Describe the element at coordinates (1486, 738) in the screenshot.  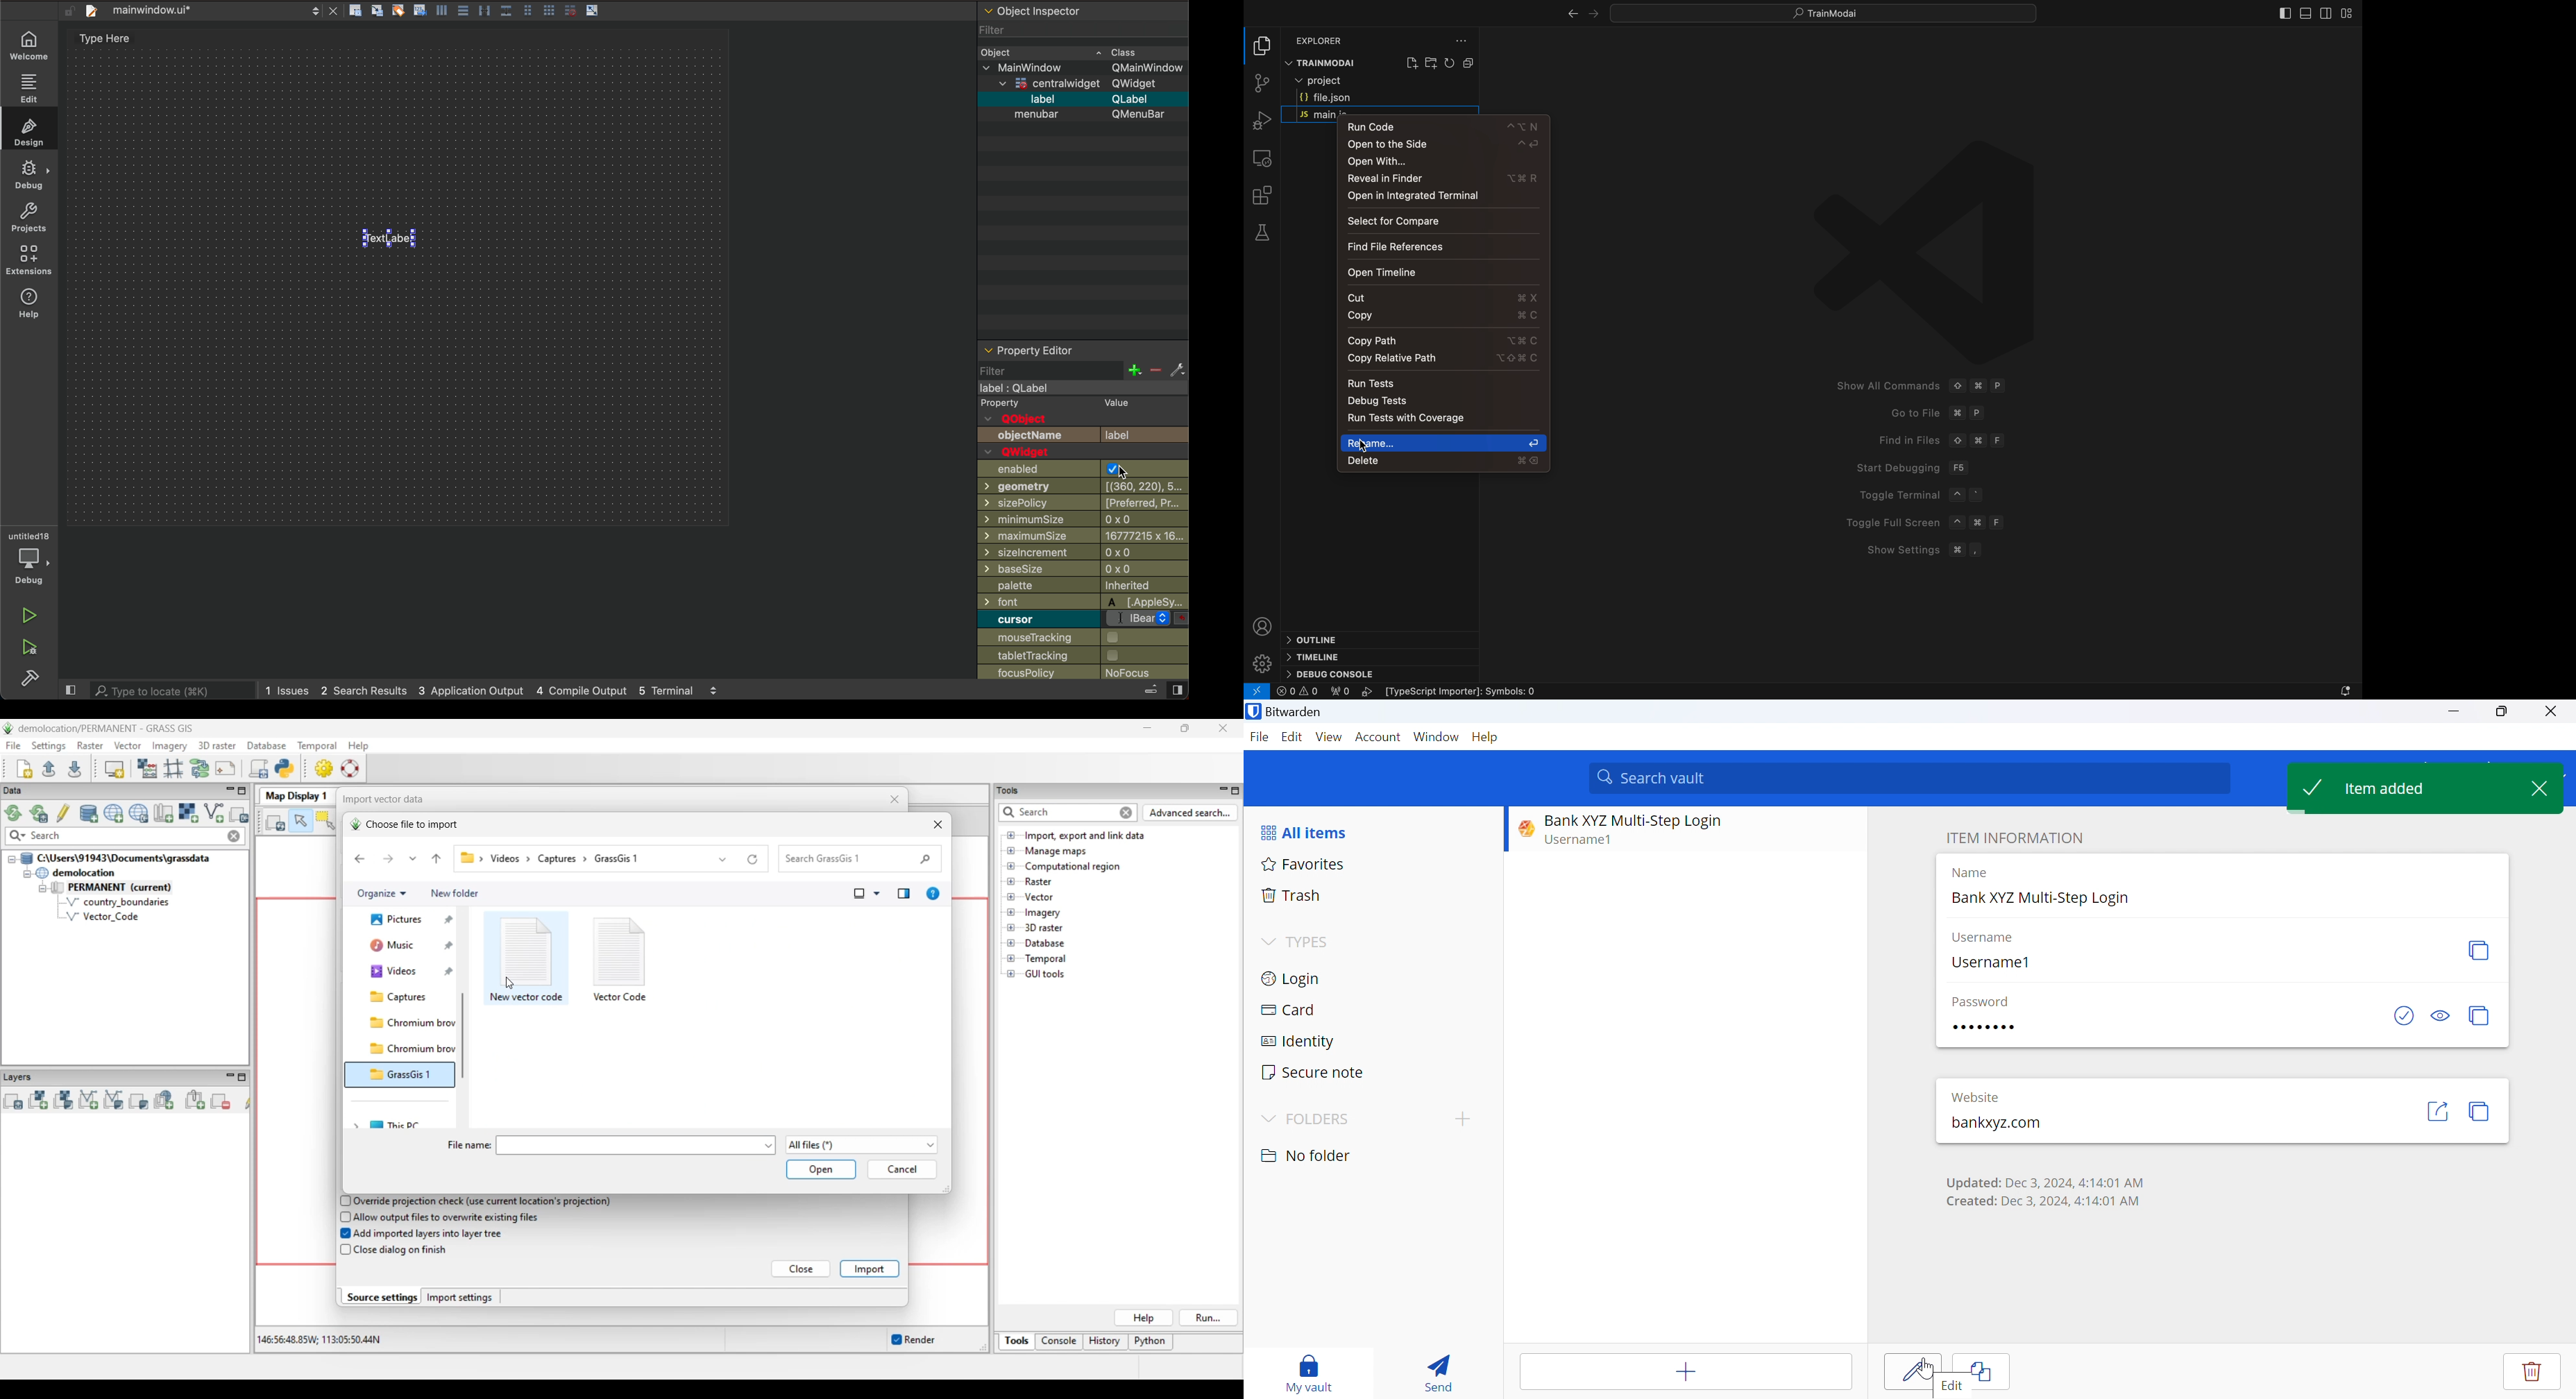
I see `Help` at that location.